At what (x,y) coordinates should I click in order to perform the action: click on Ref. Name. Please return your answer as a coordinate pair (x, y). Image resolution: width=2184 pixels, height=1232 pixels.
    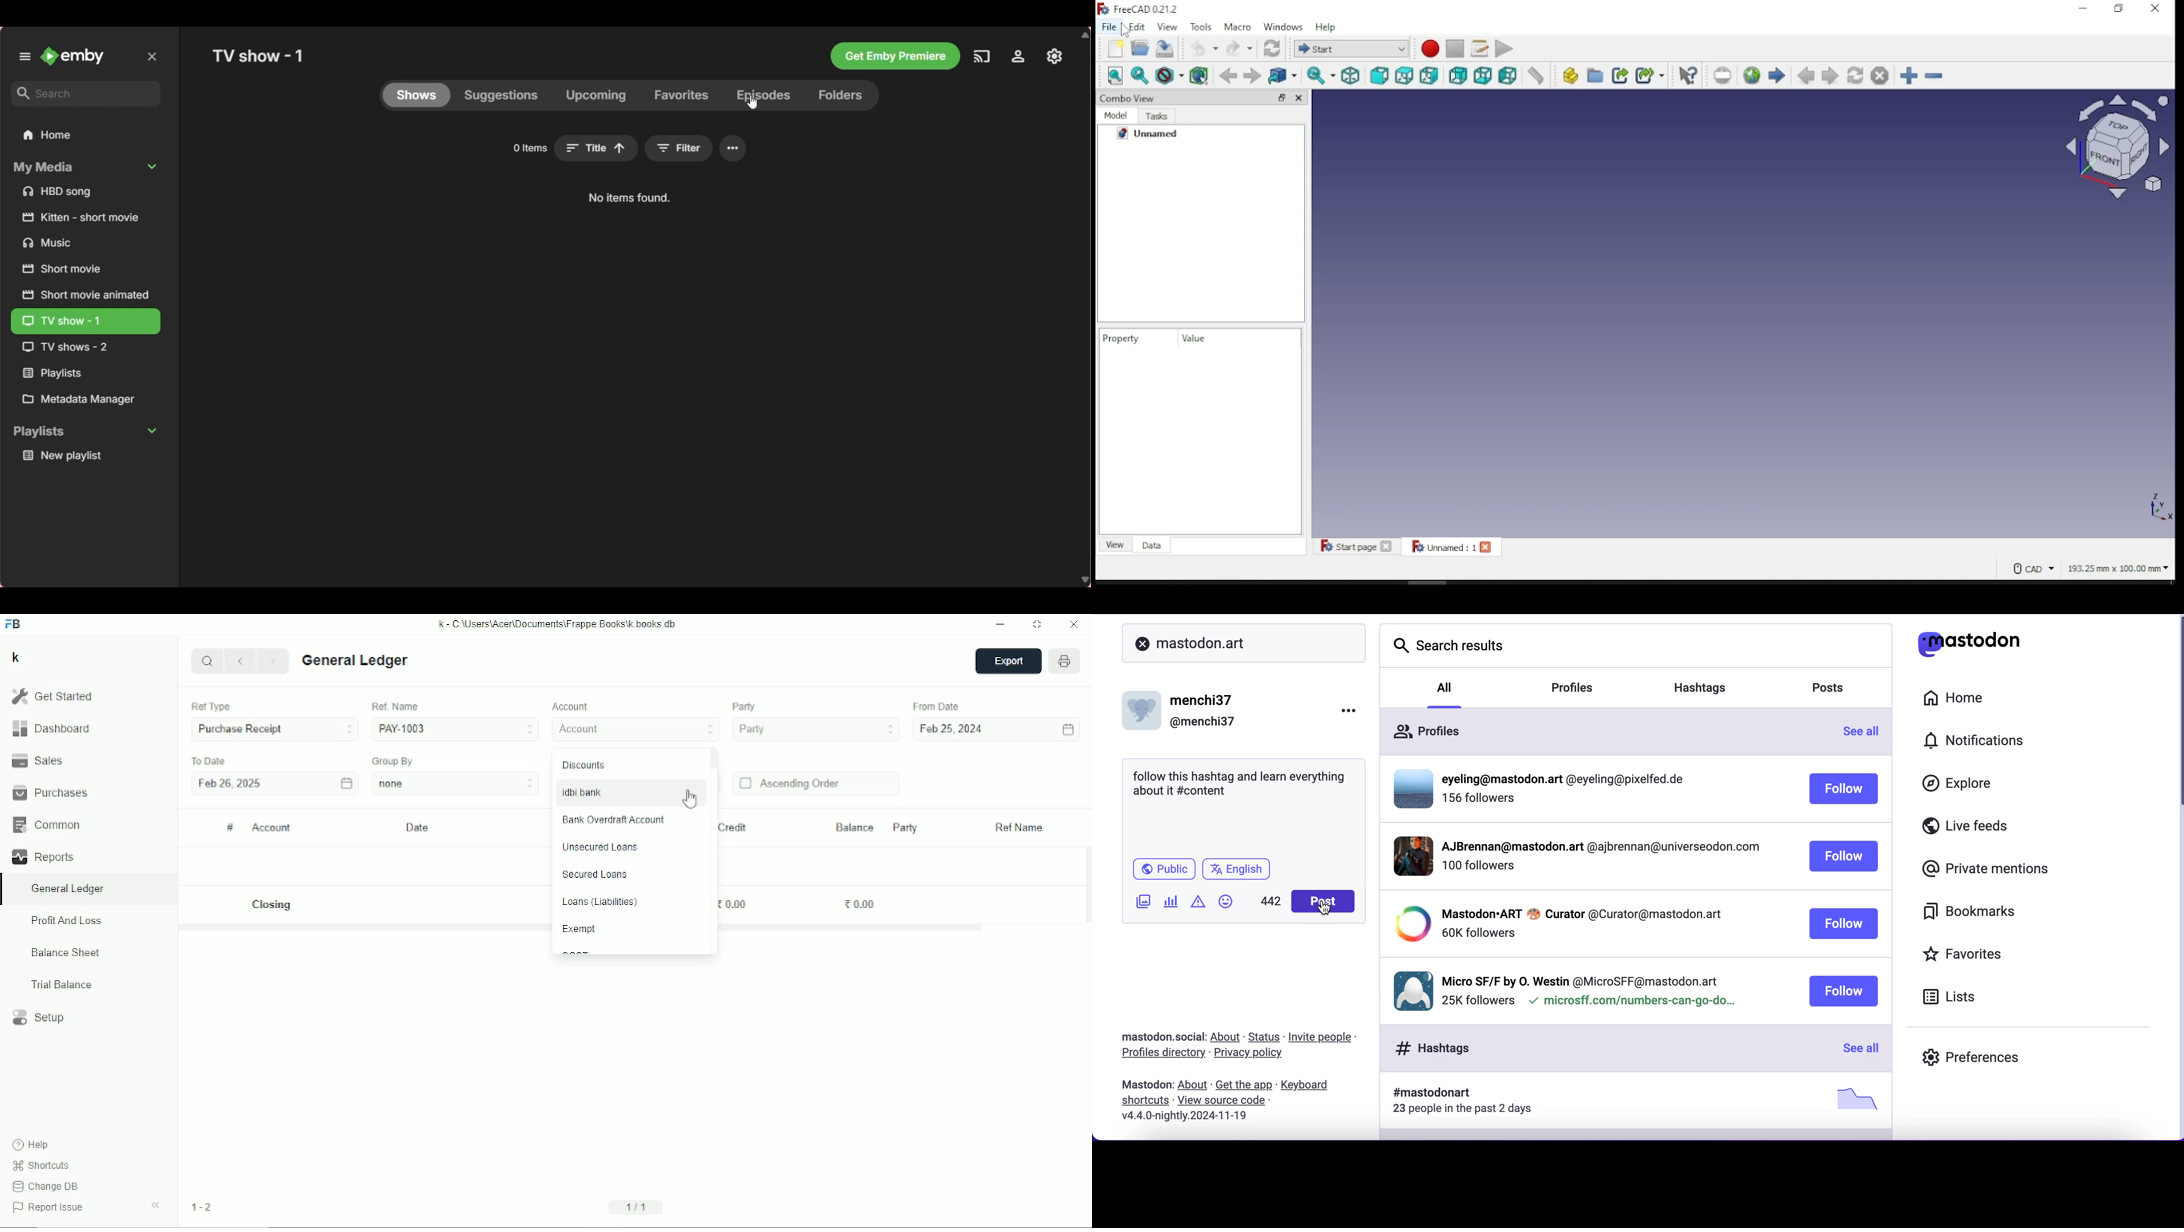
    Looking at the image, I should click on (395, 706).